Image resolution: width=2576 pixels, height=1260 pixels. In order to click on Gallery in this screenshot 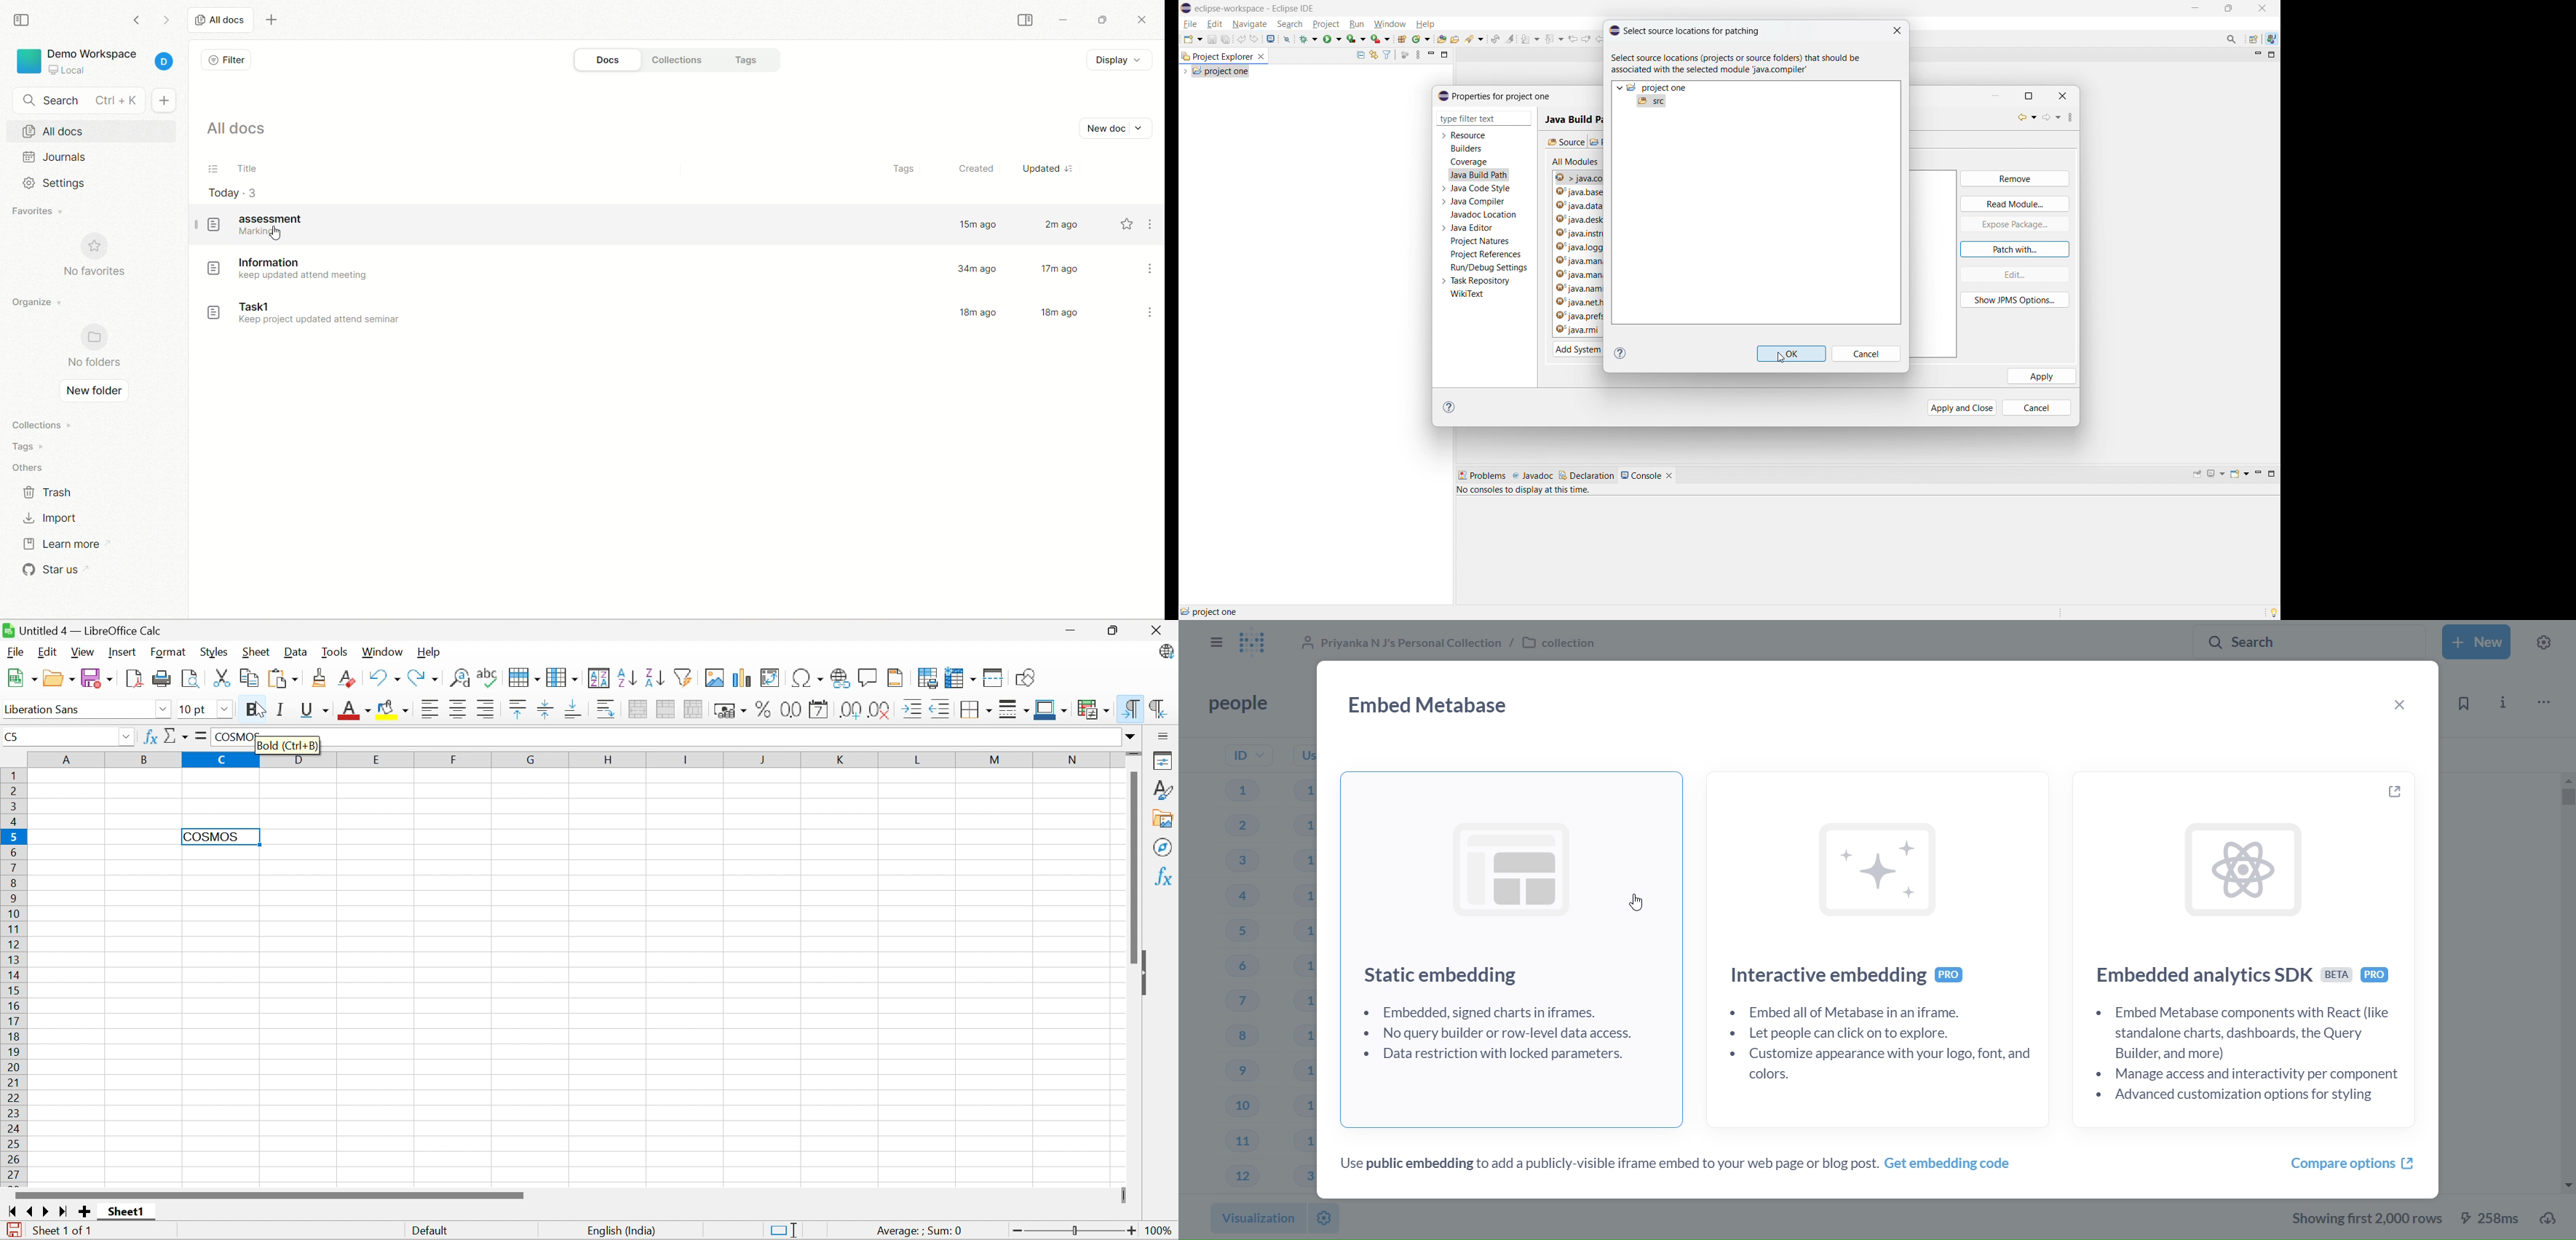, I will do `click(1165, 820)`.